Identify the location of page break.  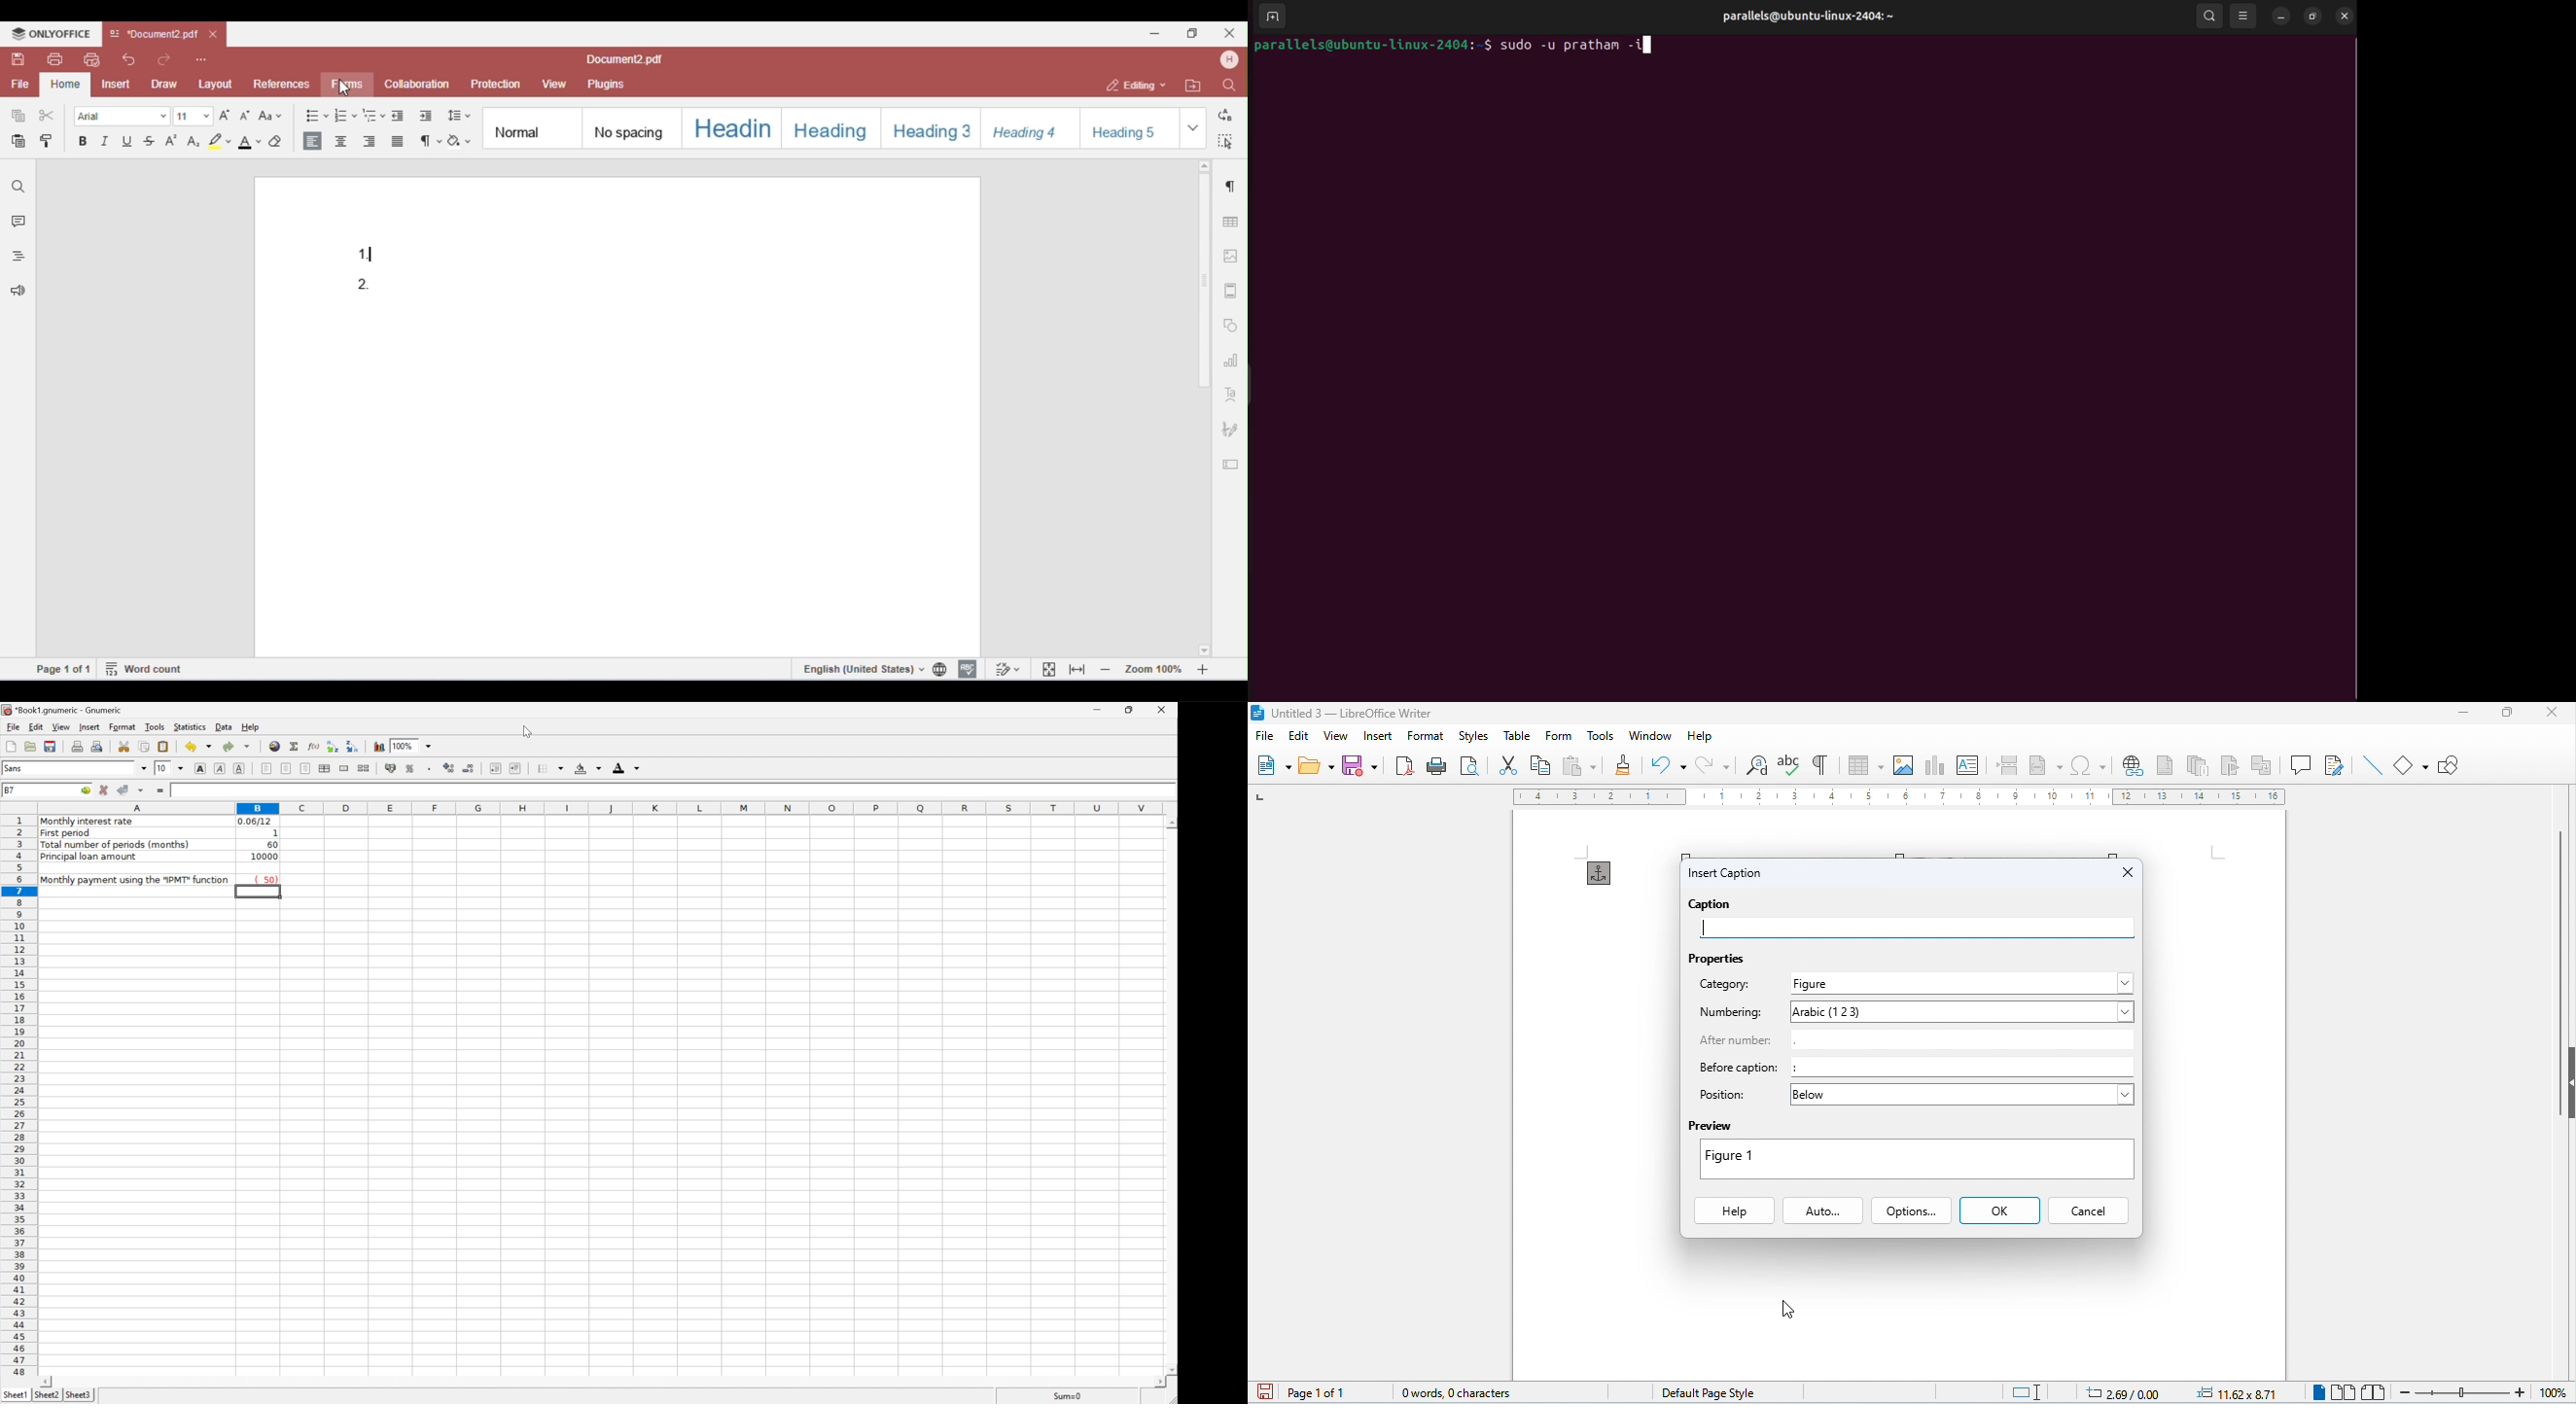
(2010, 765).